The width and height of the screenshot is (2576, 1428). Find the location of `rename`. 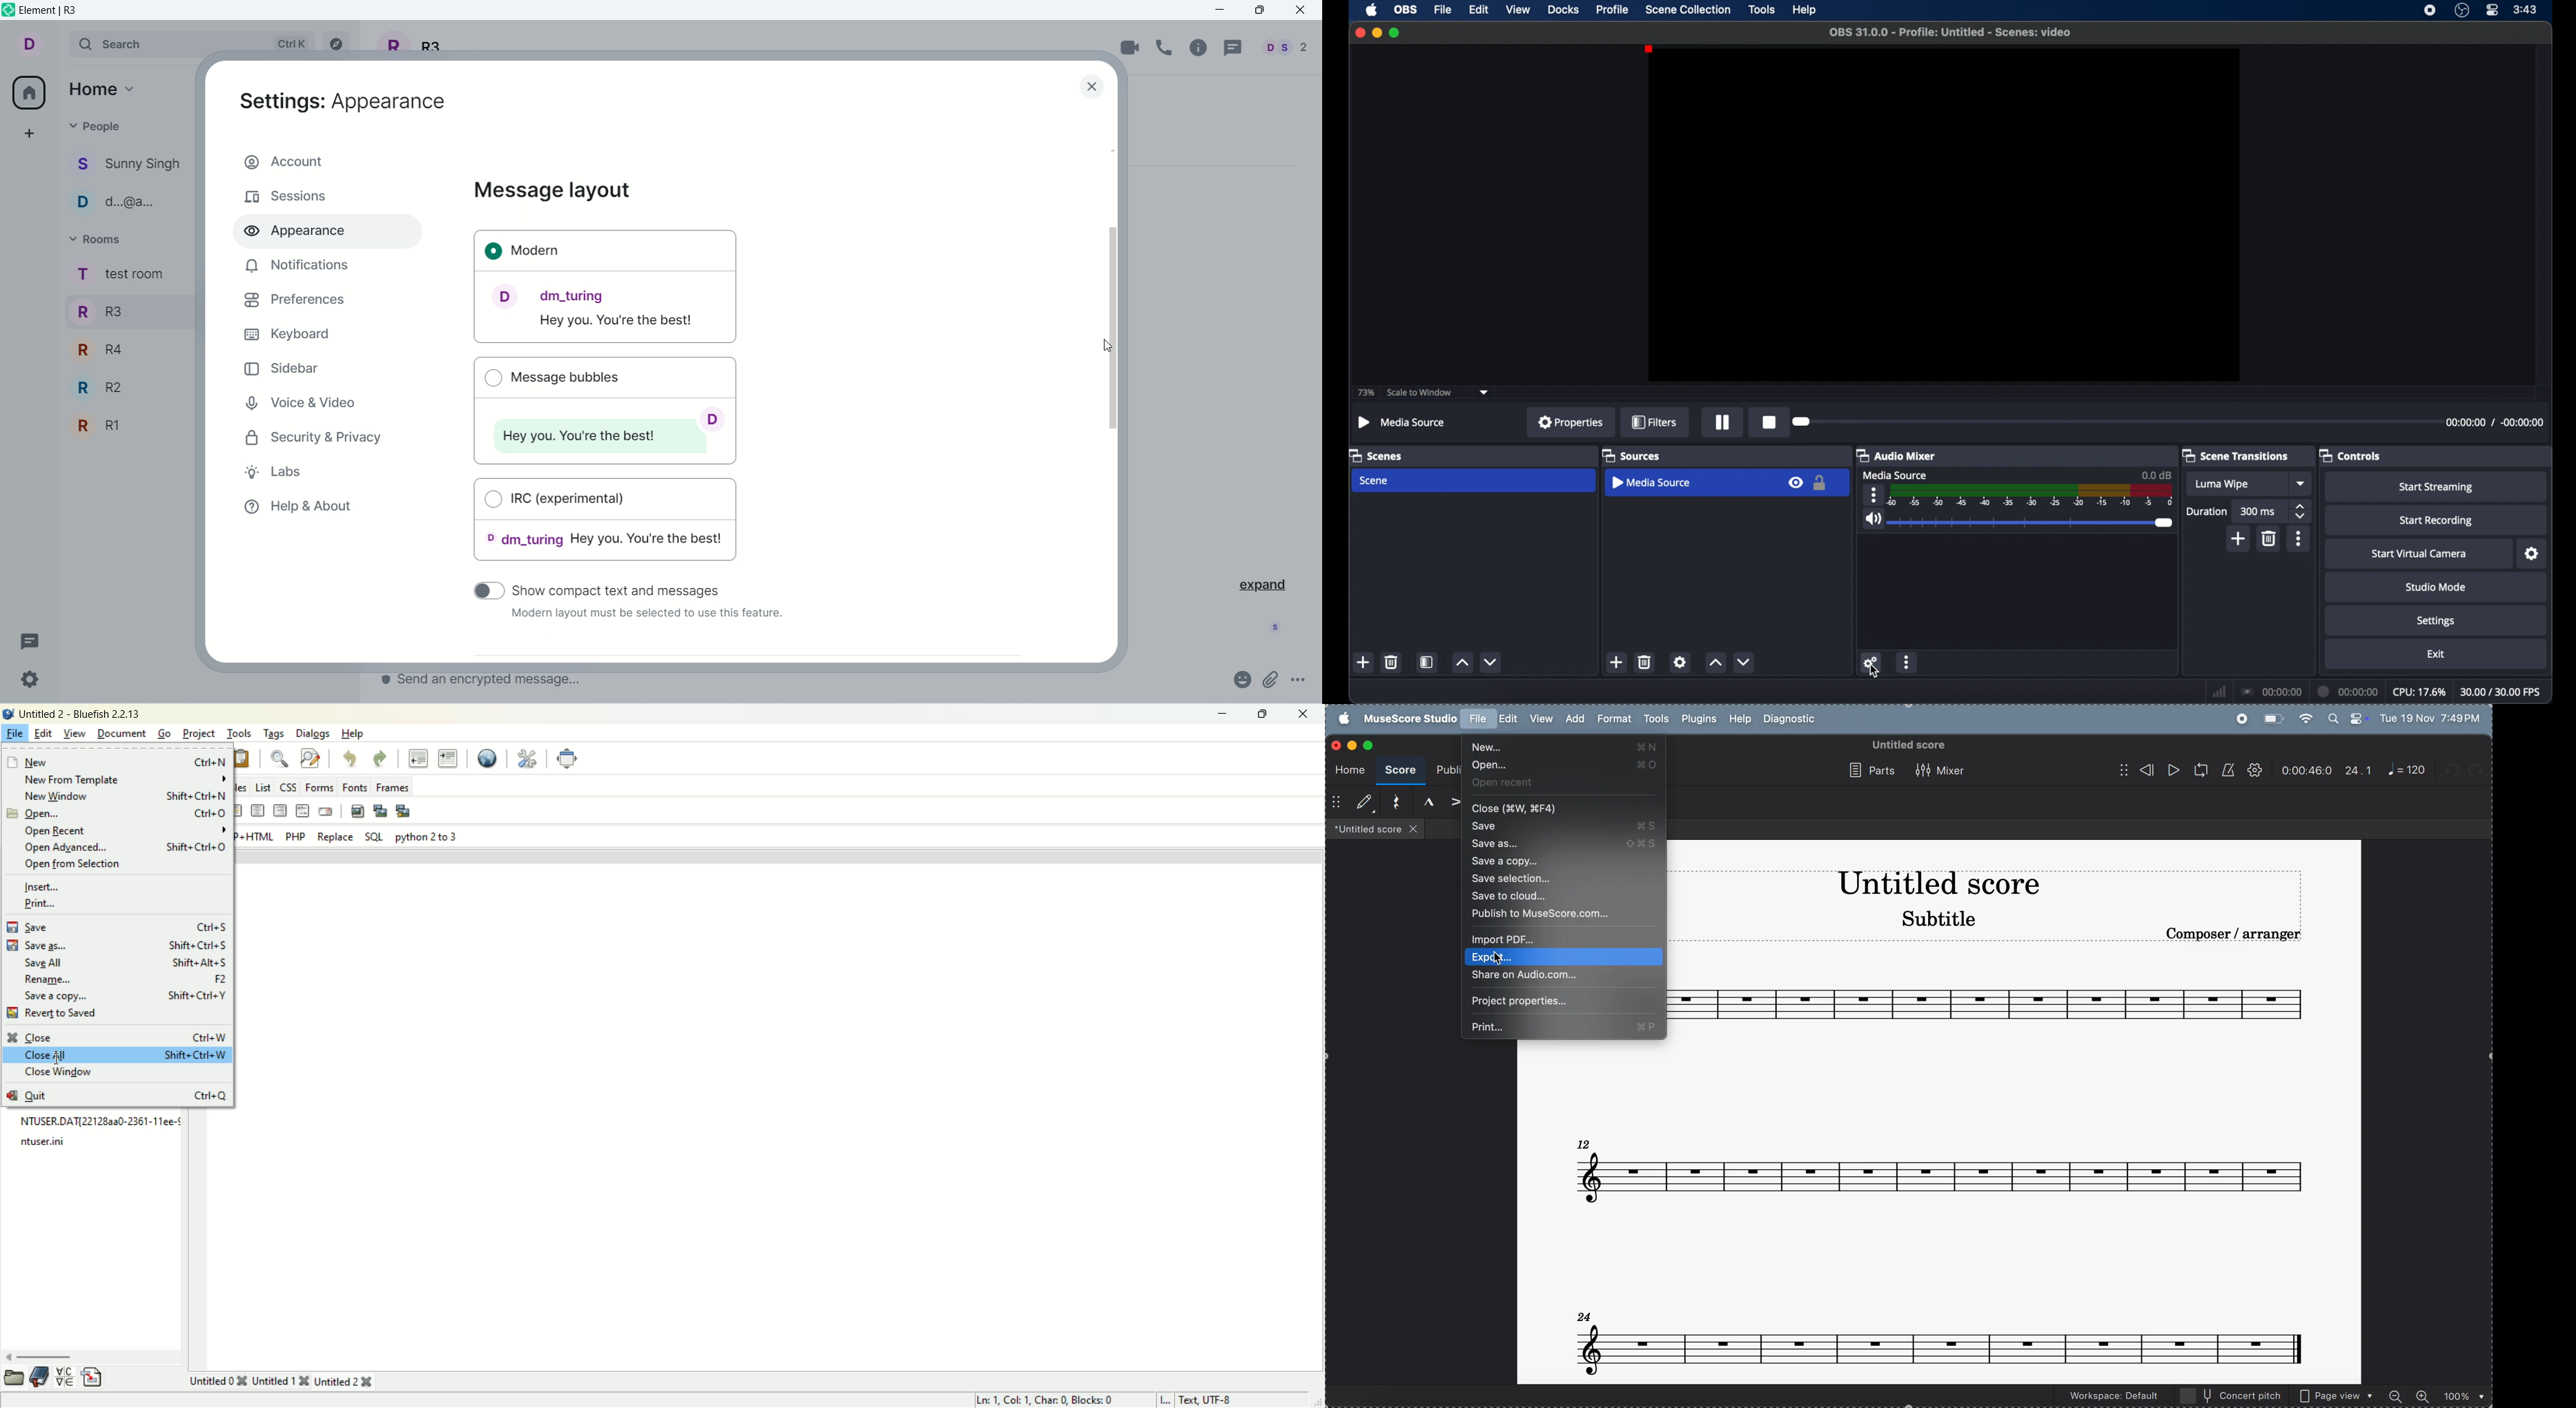

rename is located at coordinates (125, 978).